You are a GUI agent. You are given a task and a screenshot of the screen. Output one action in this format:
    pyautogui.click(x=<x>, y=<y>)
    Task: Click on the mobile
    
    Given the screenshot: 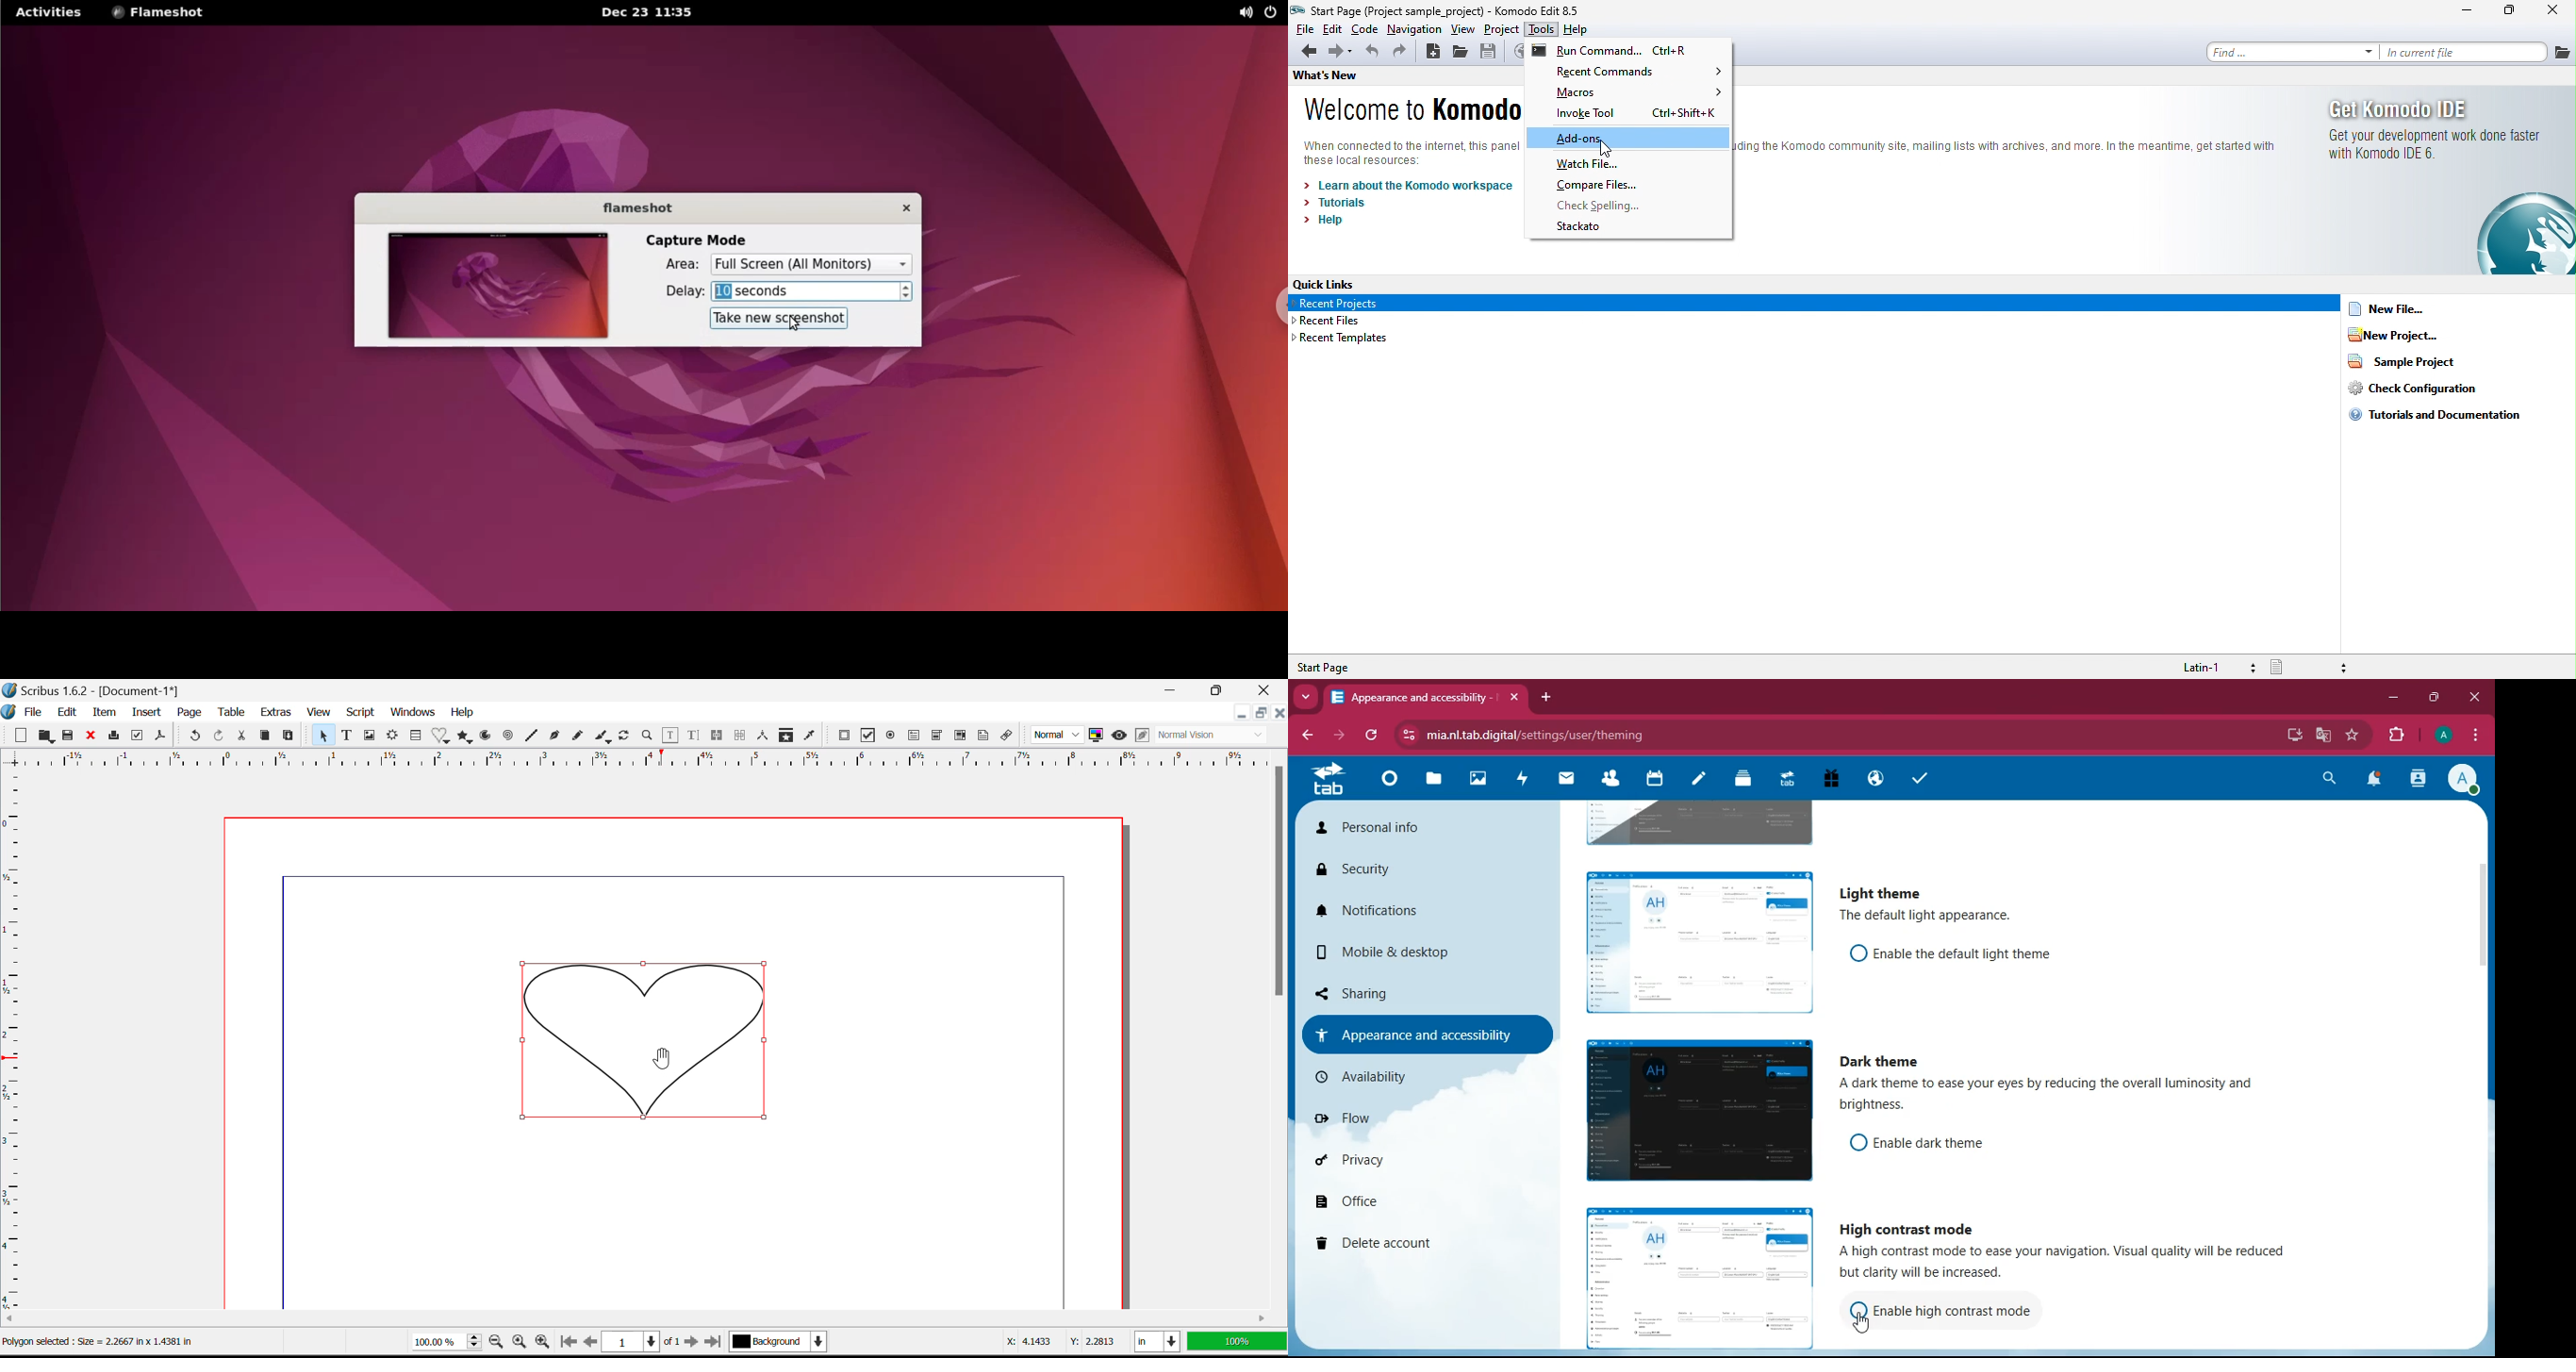 What is the action you would take?
    pyautogui.click(x=1391, y=952)
    